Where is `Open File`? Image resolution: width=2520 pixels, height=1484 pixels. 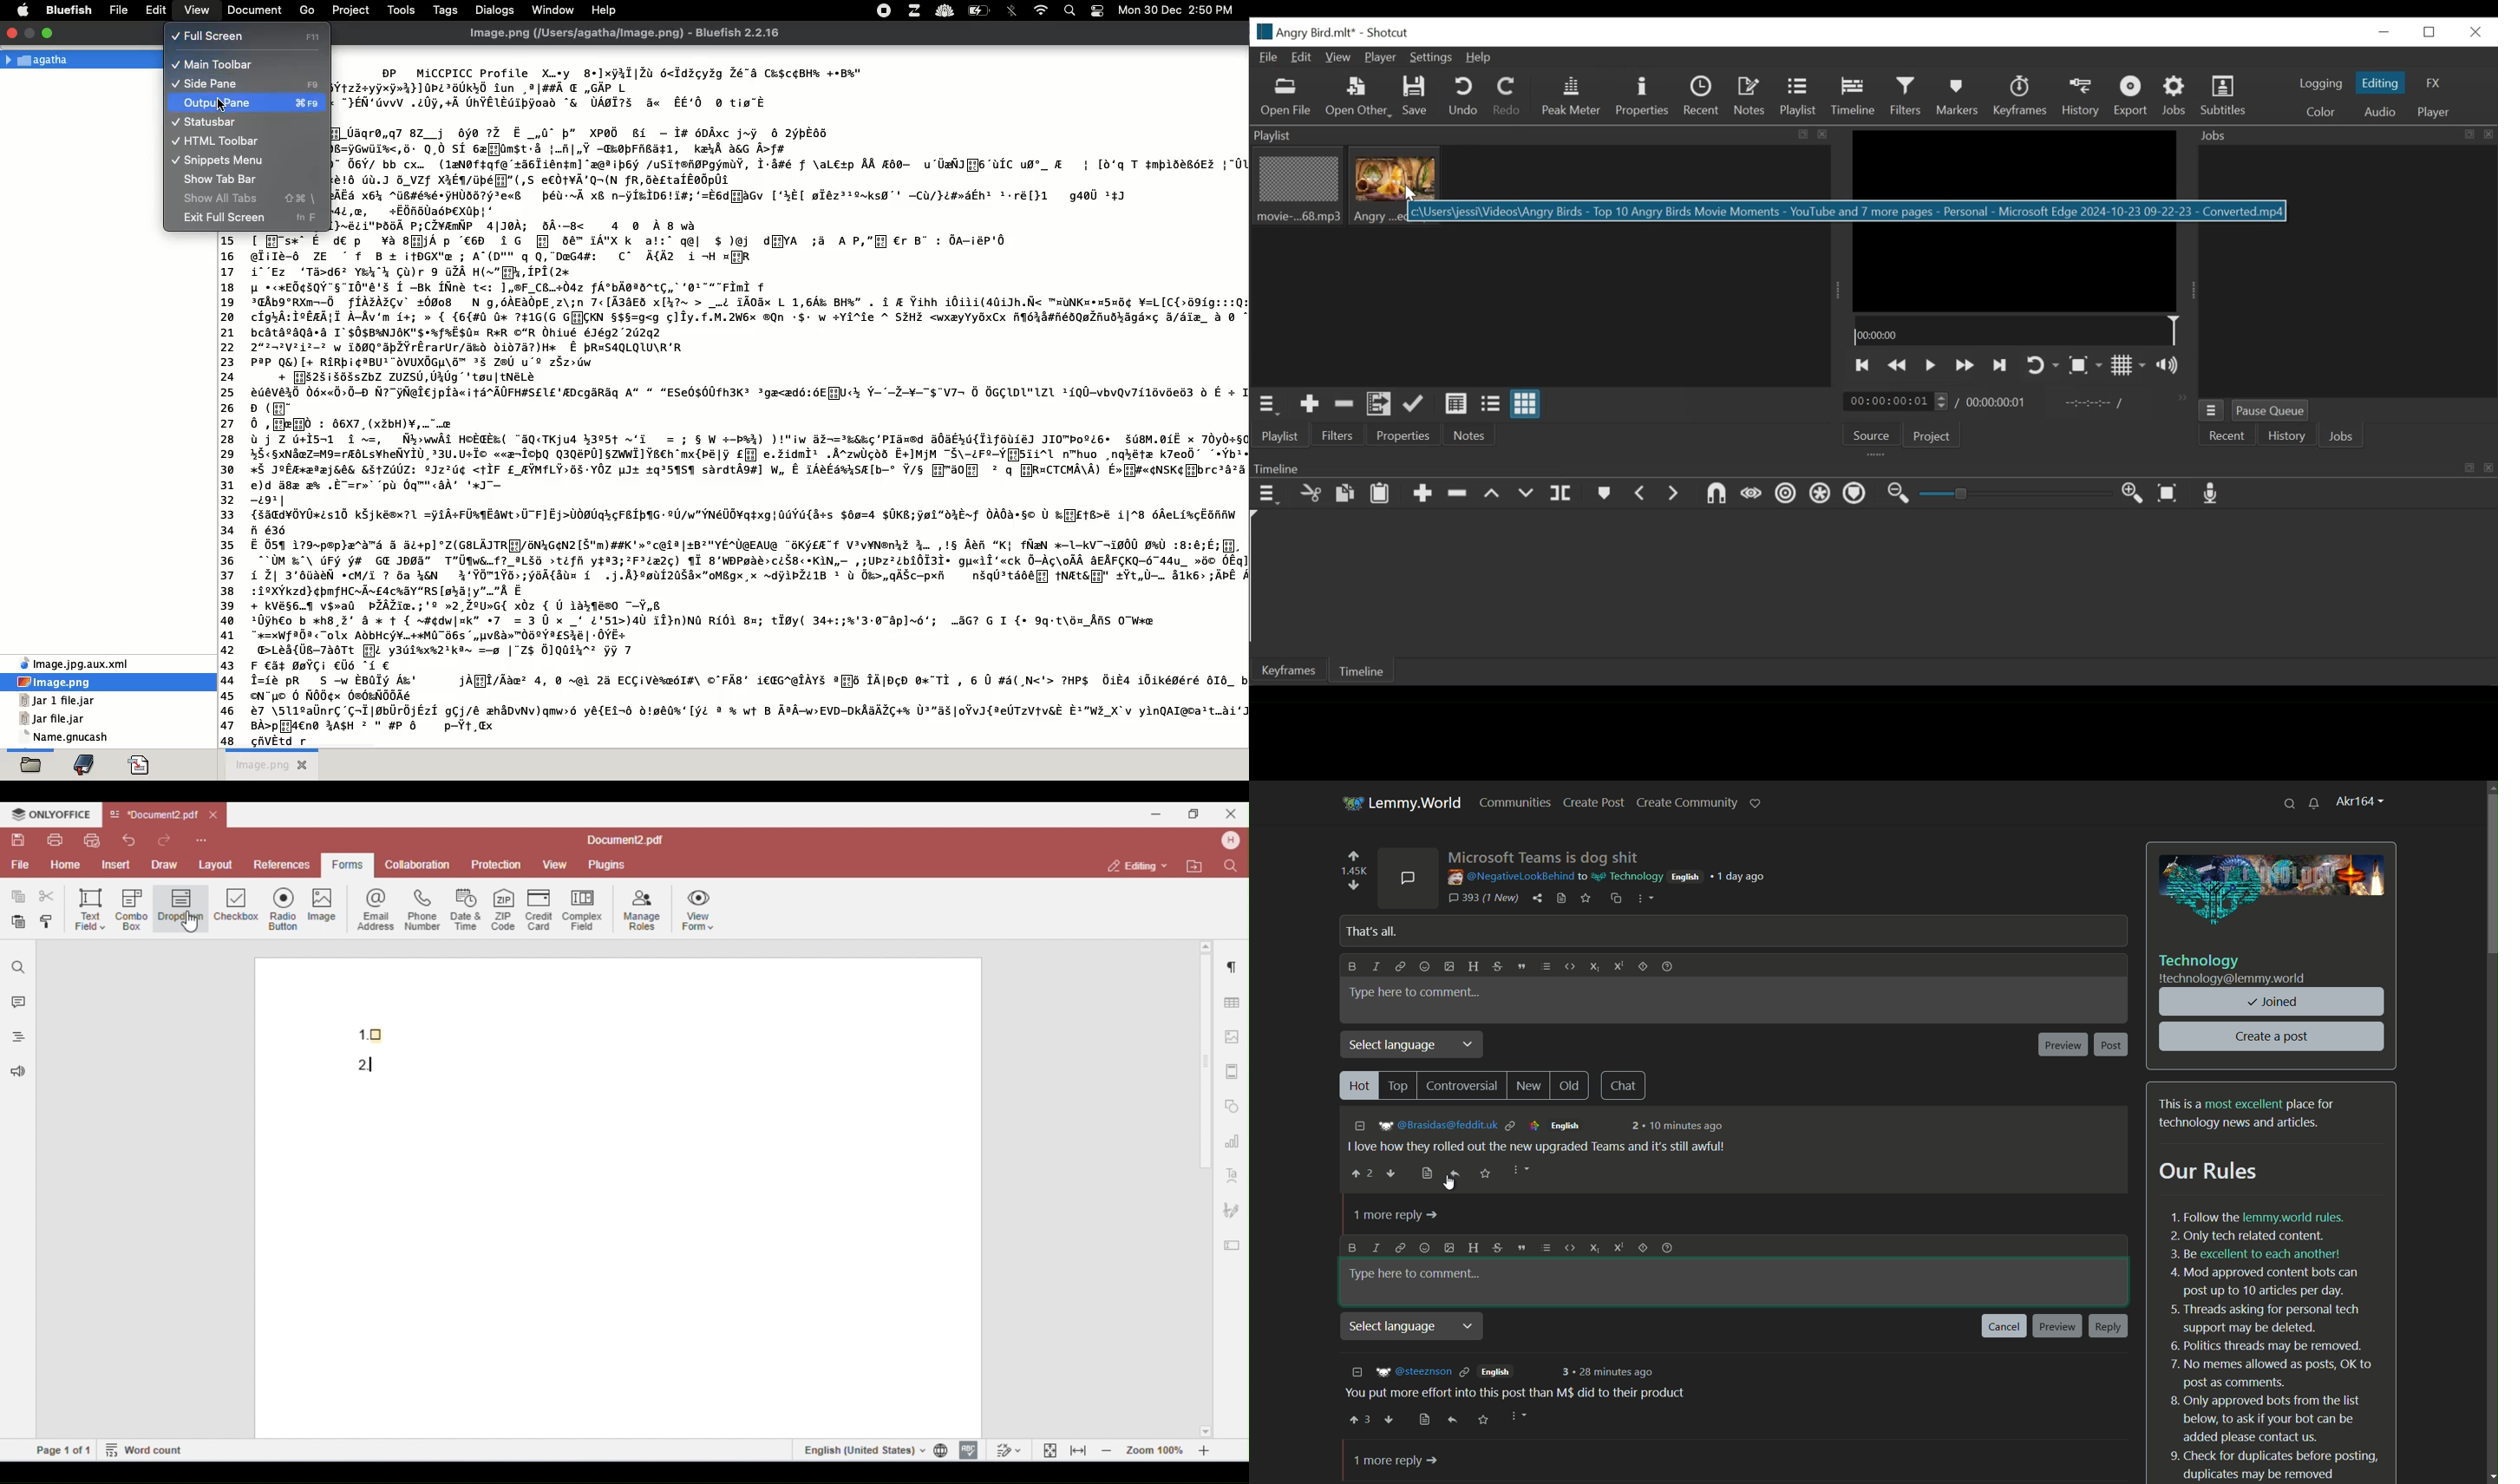 Open File is located at coordinates (1286, 98).